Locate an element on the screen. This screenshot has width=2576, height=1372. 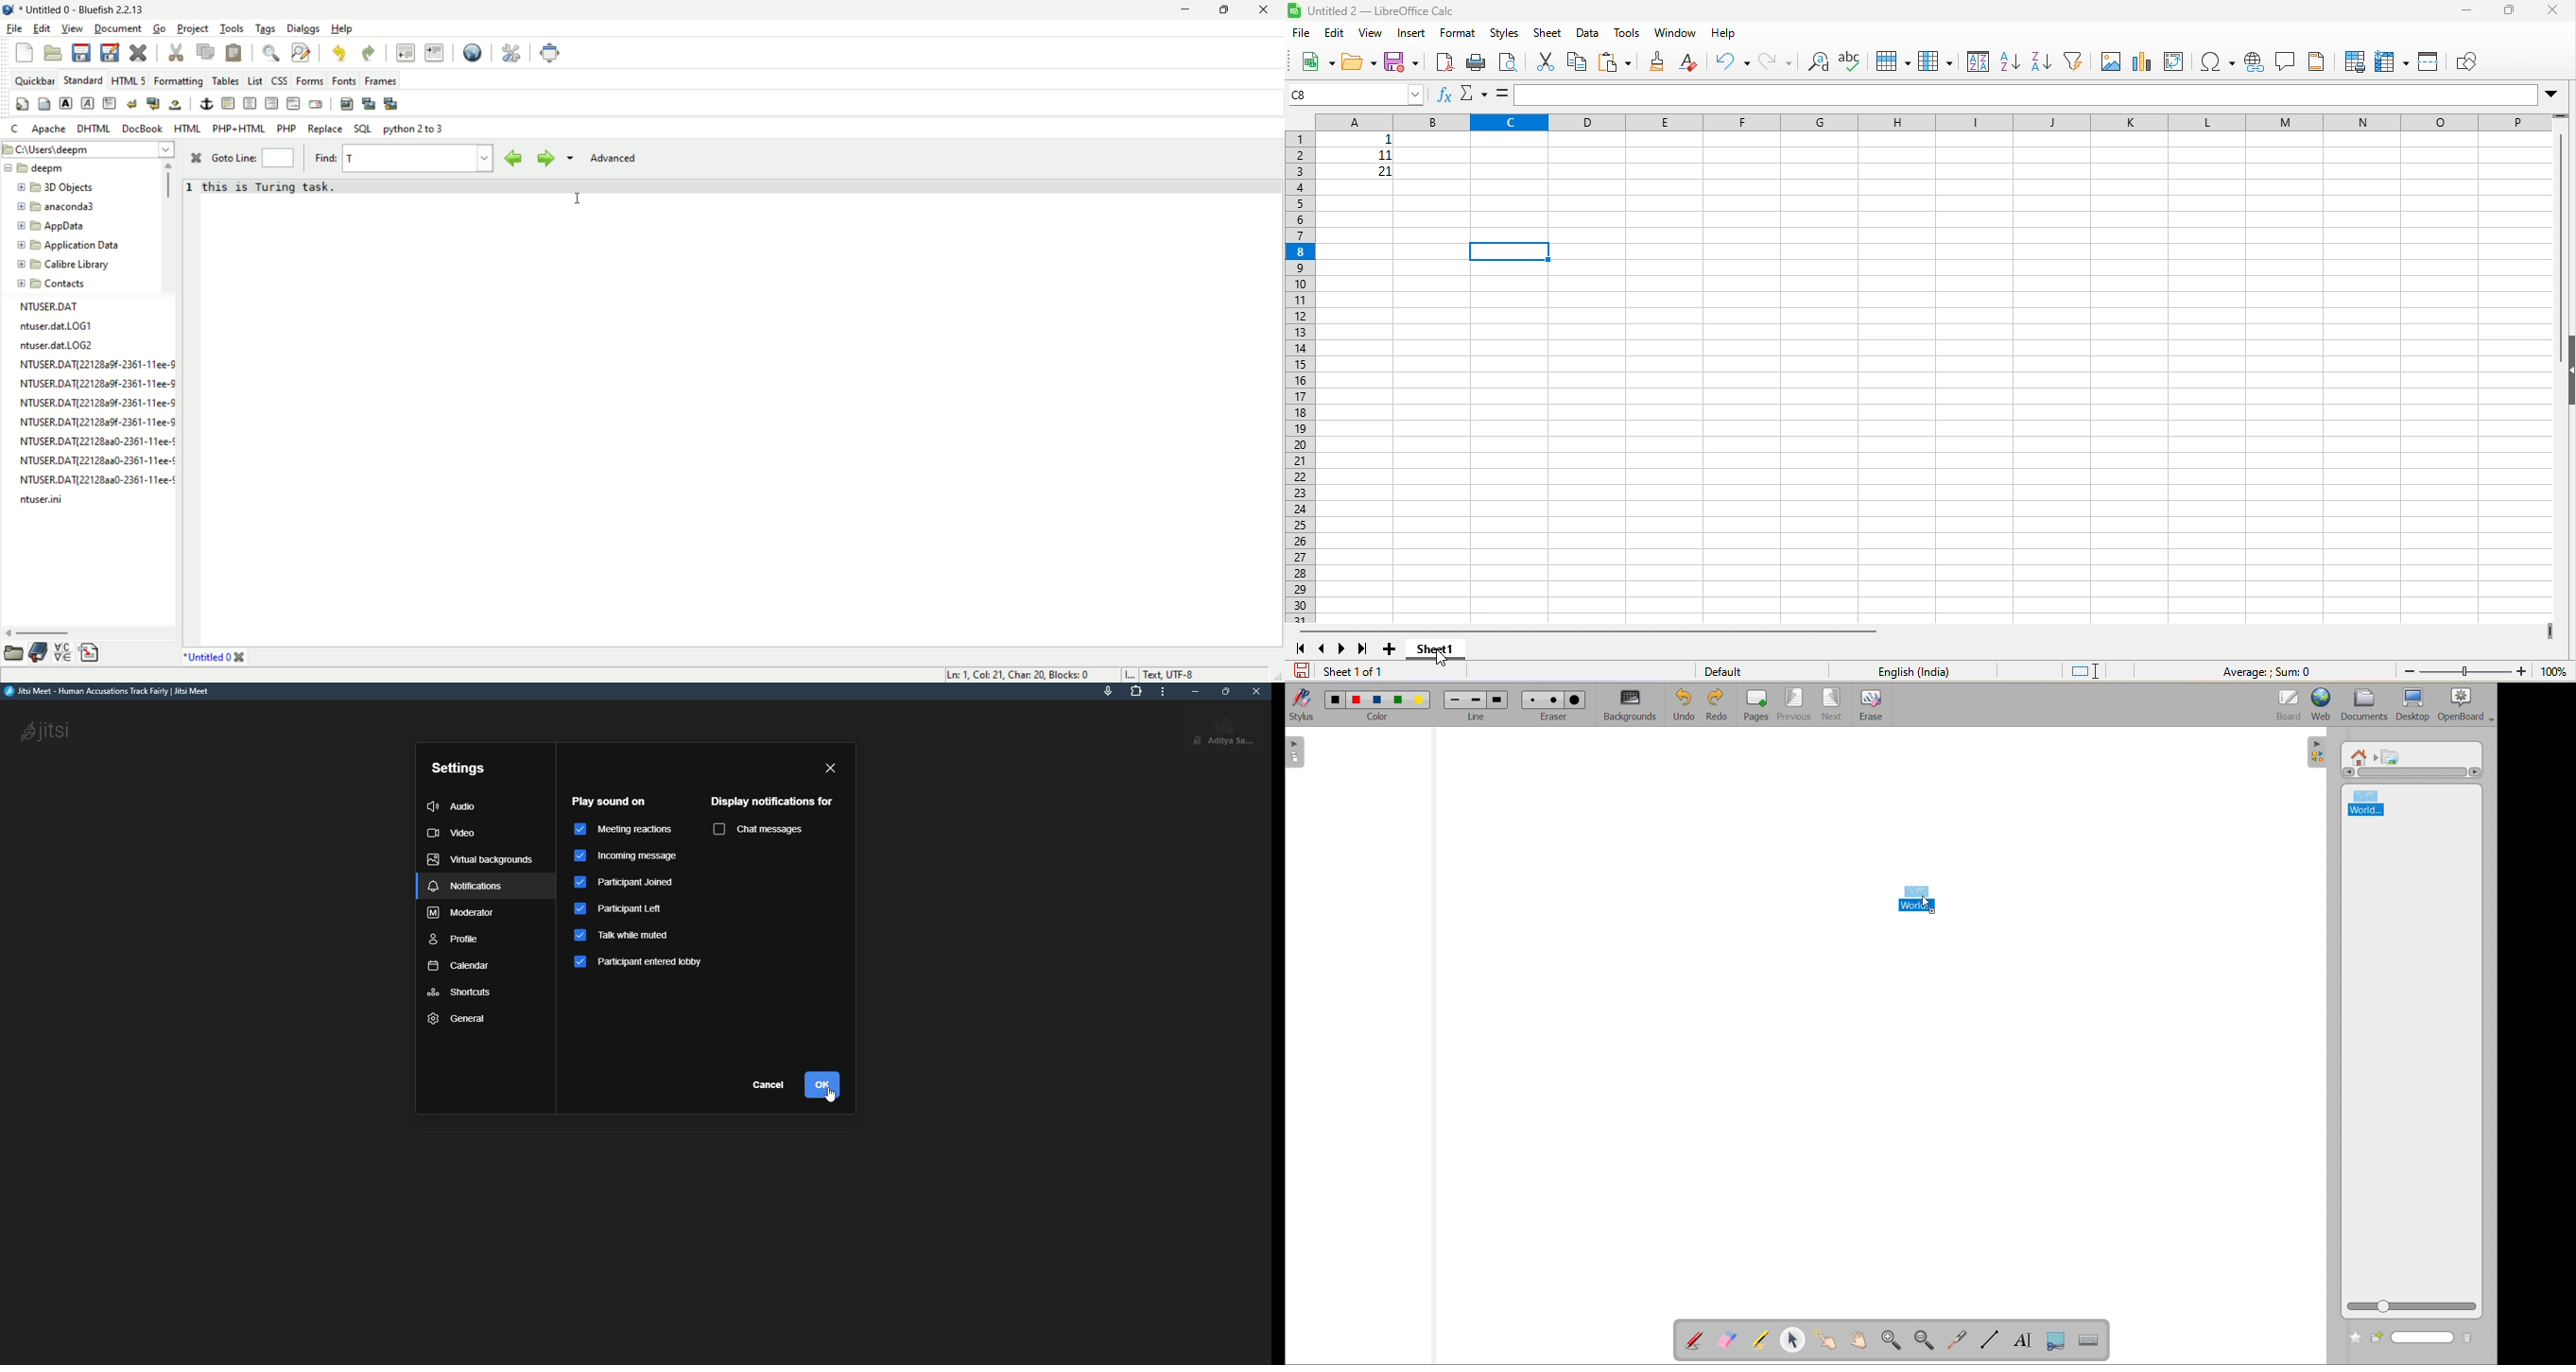
edit is located at coordinates (39, 29).